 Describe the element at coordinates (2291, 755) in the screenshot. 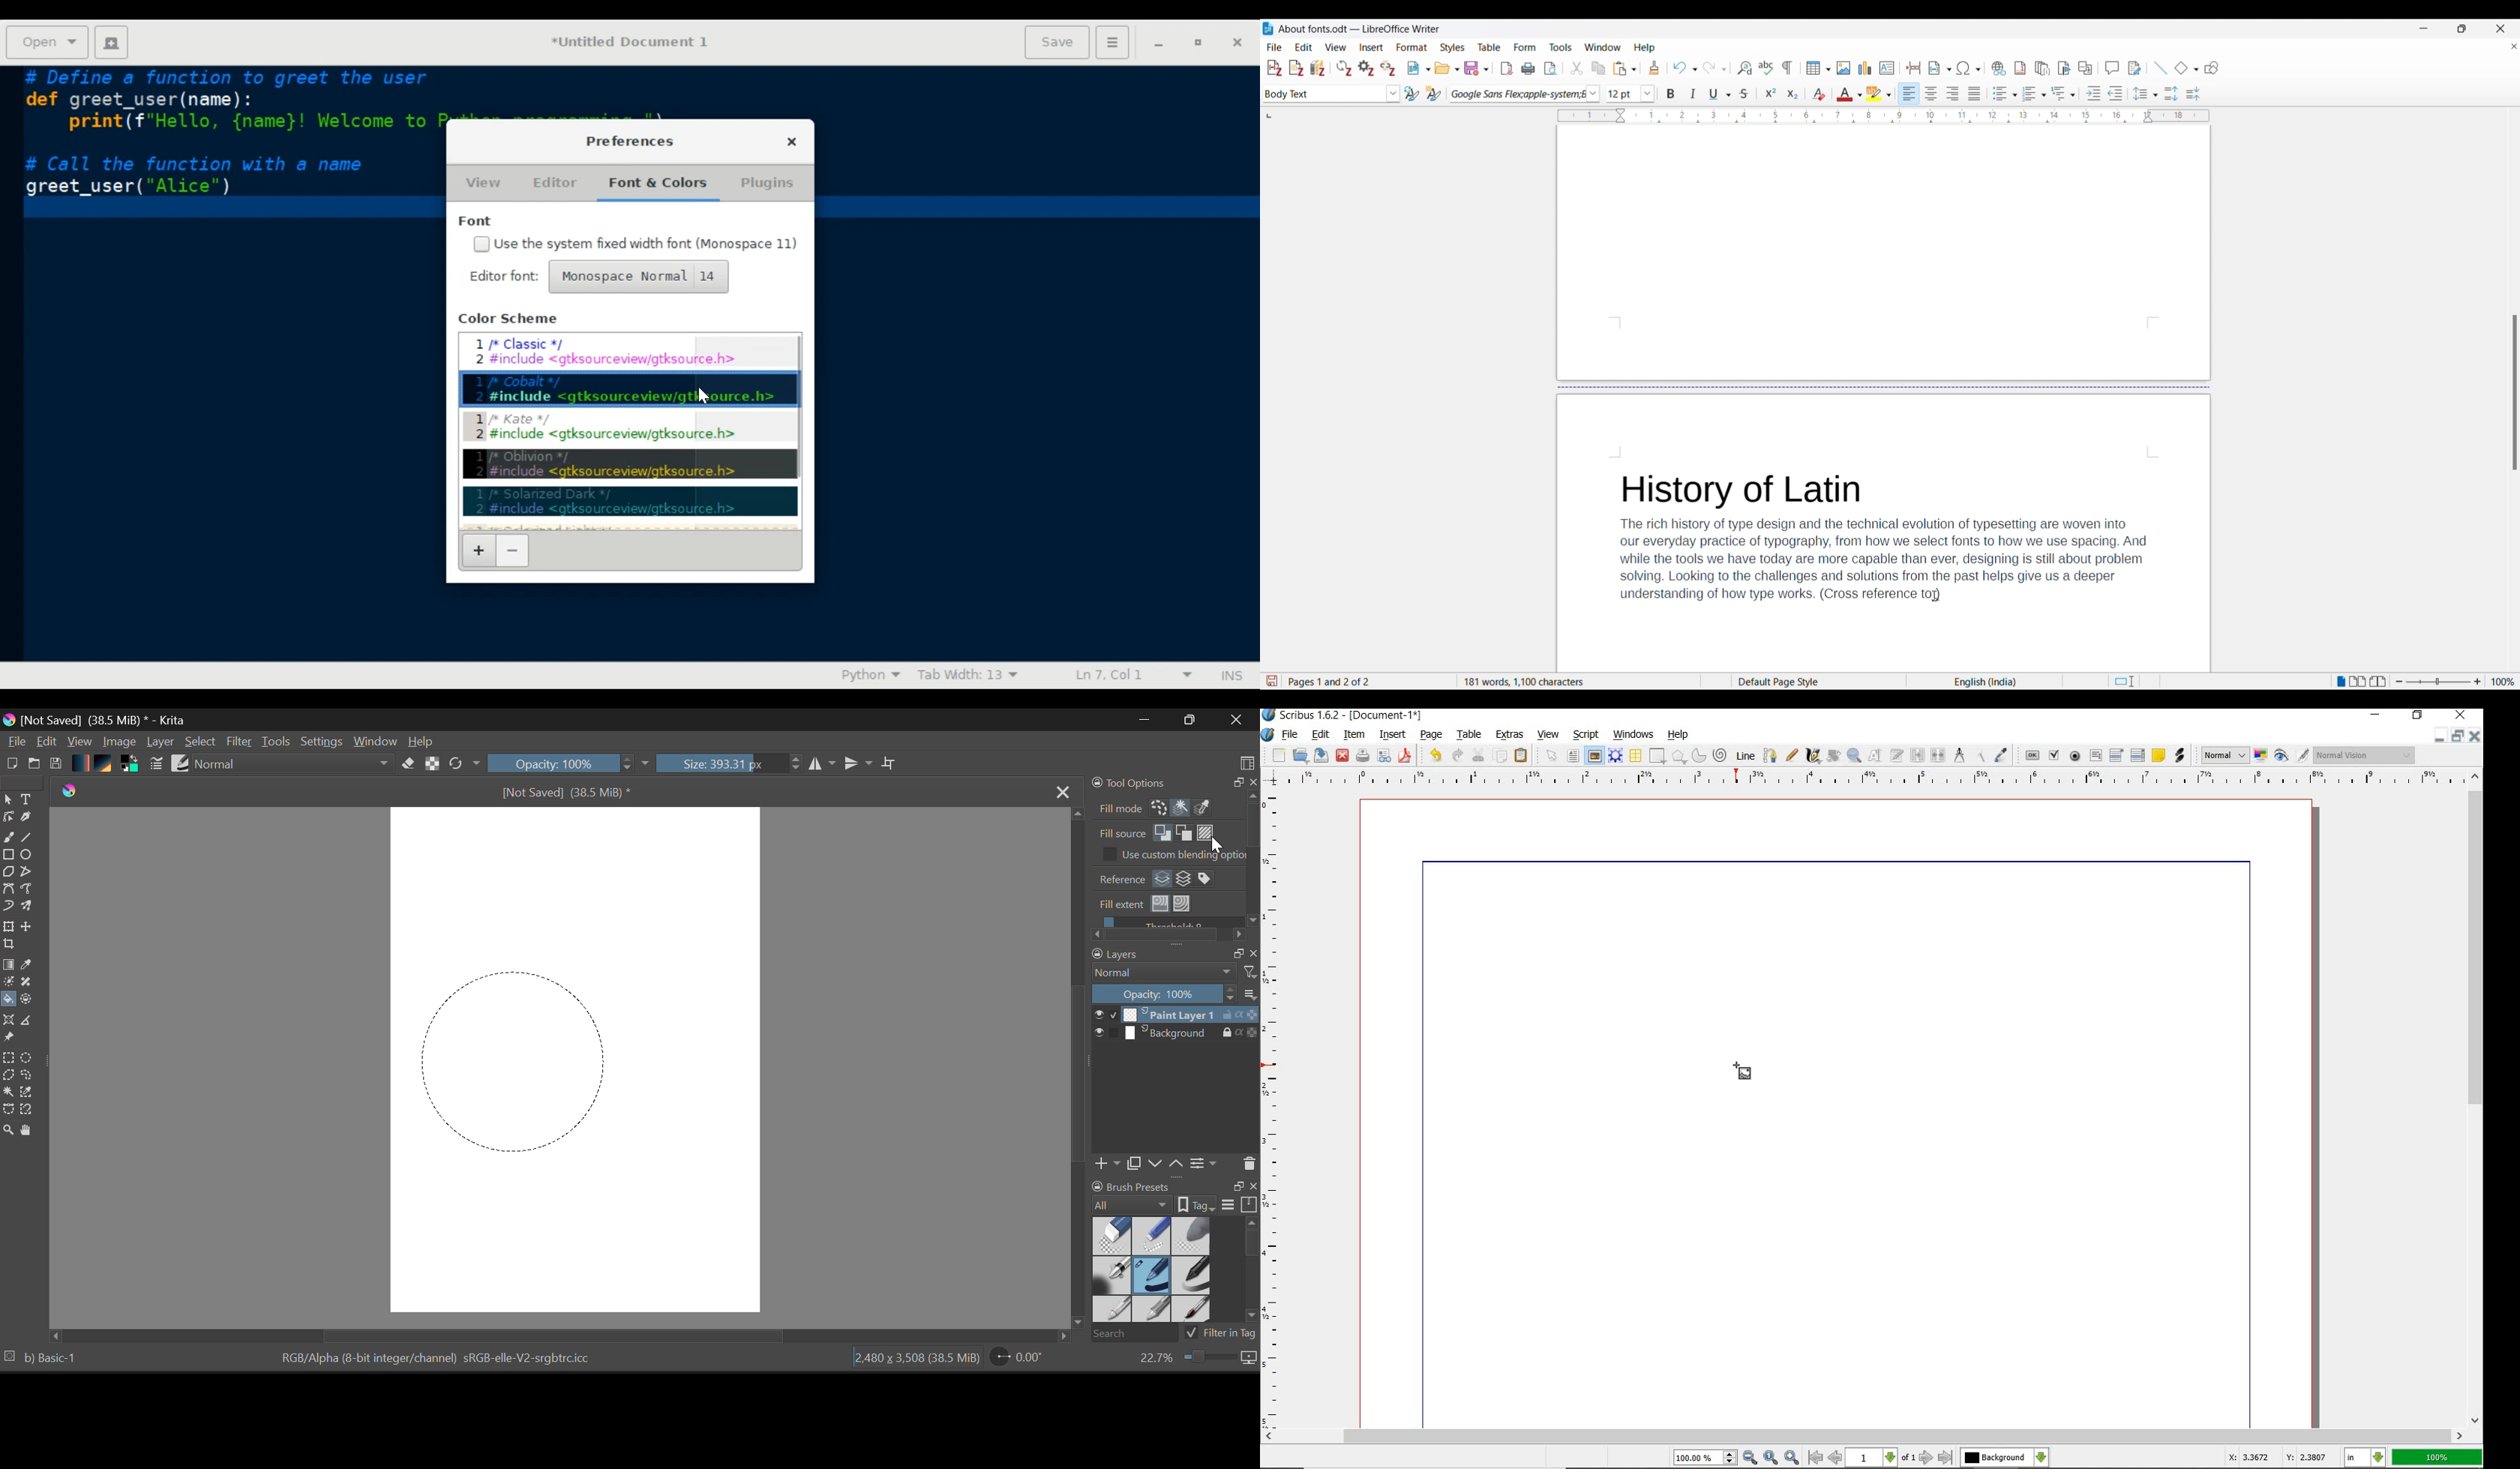

I see `preview mode` at that location.